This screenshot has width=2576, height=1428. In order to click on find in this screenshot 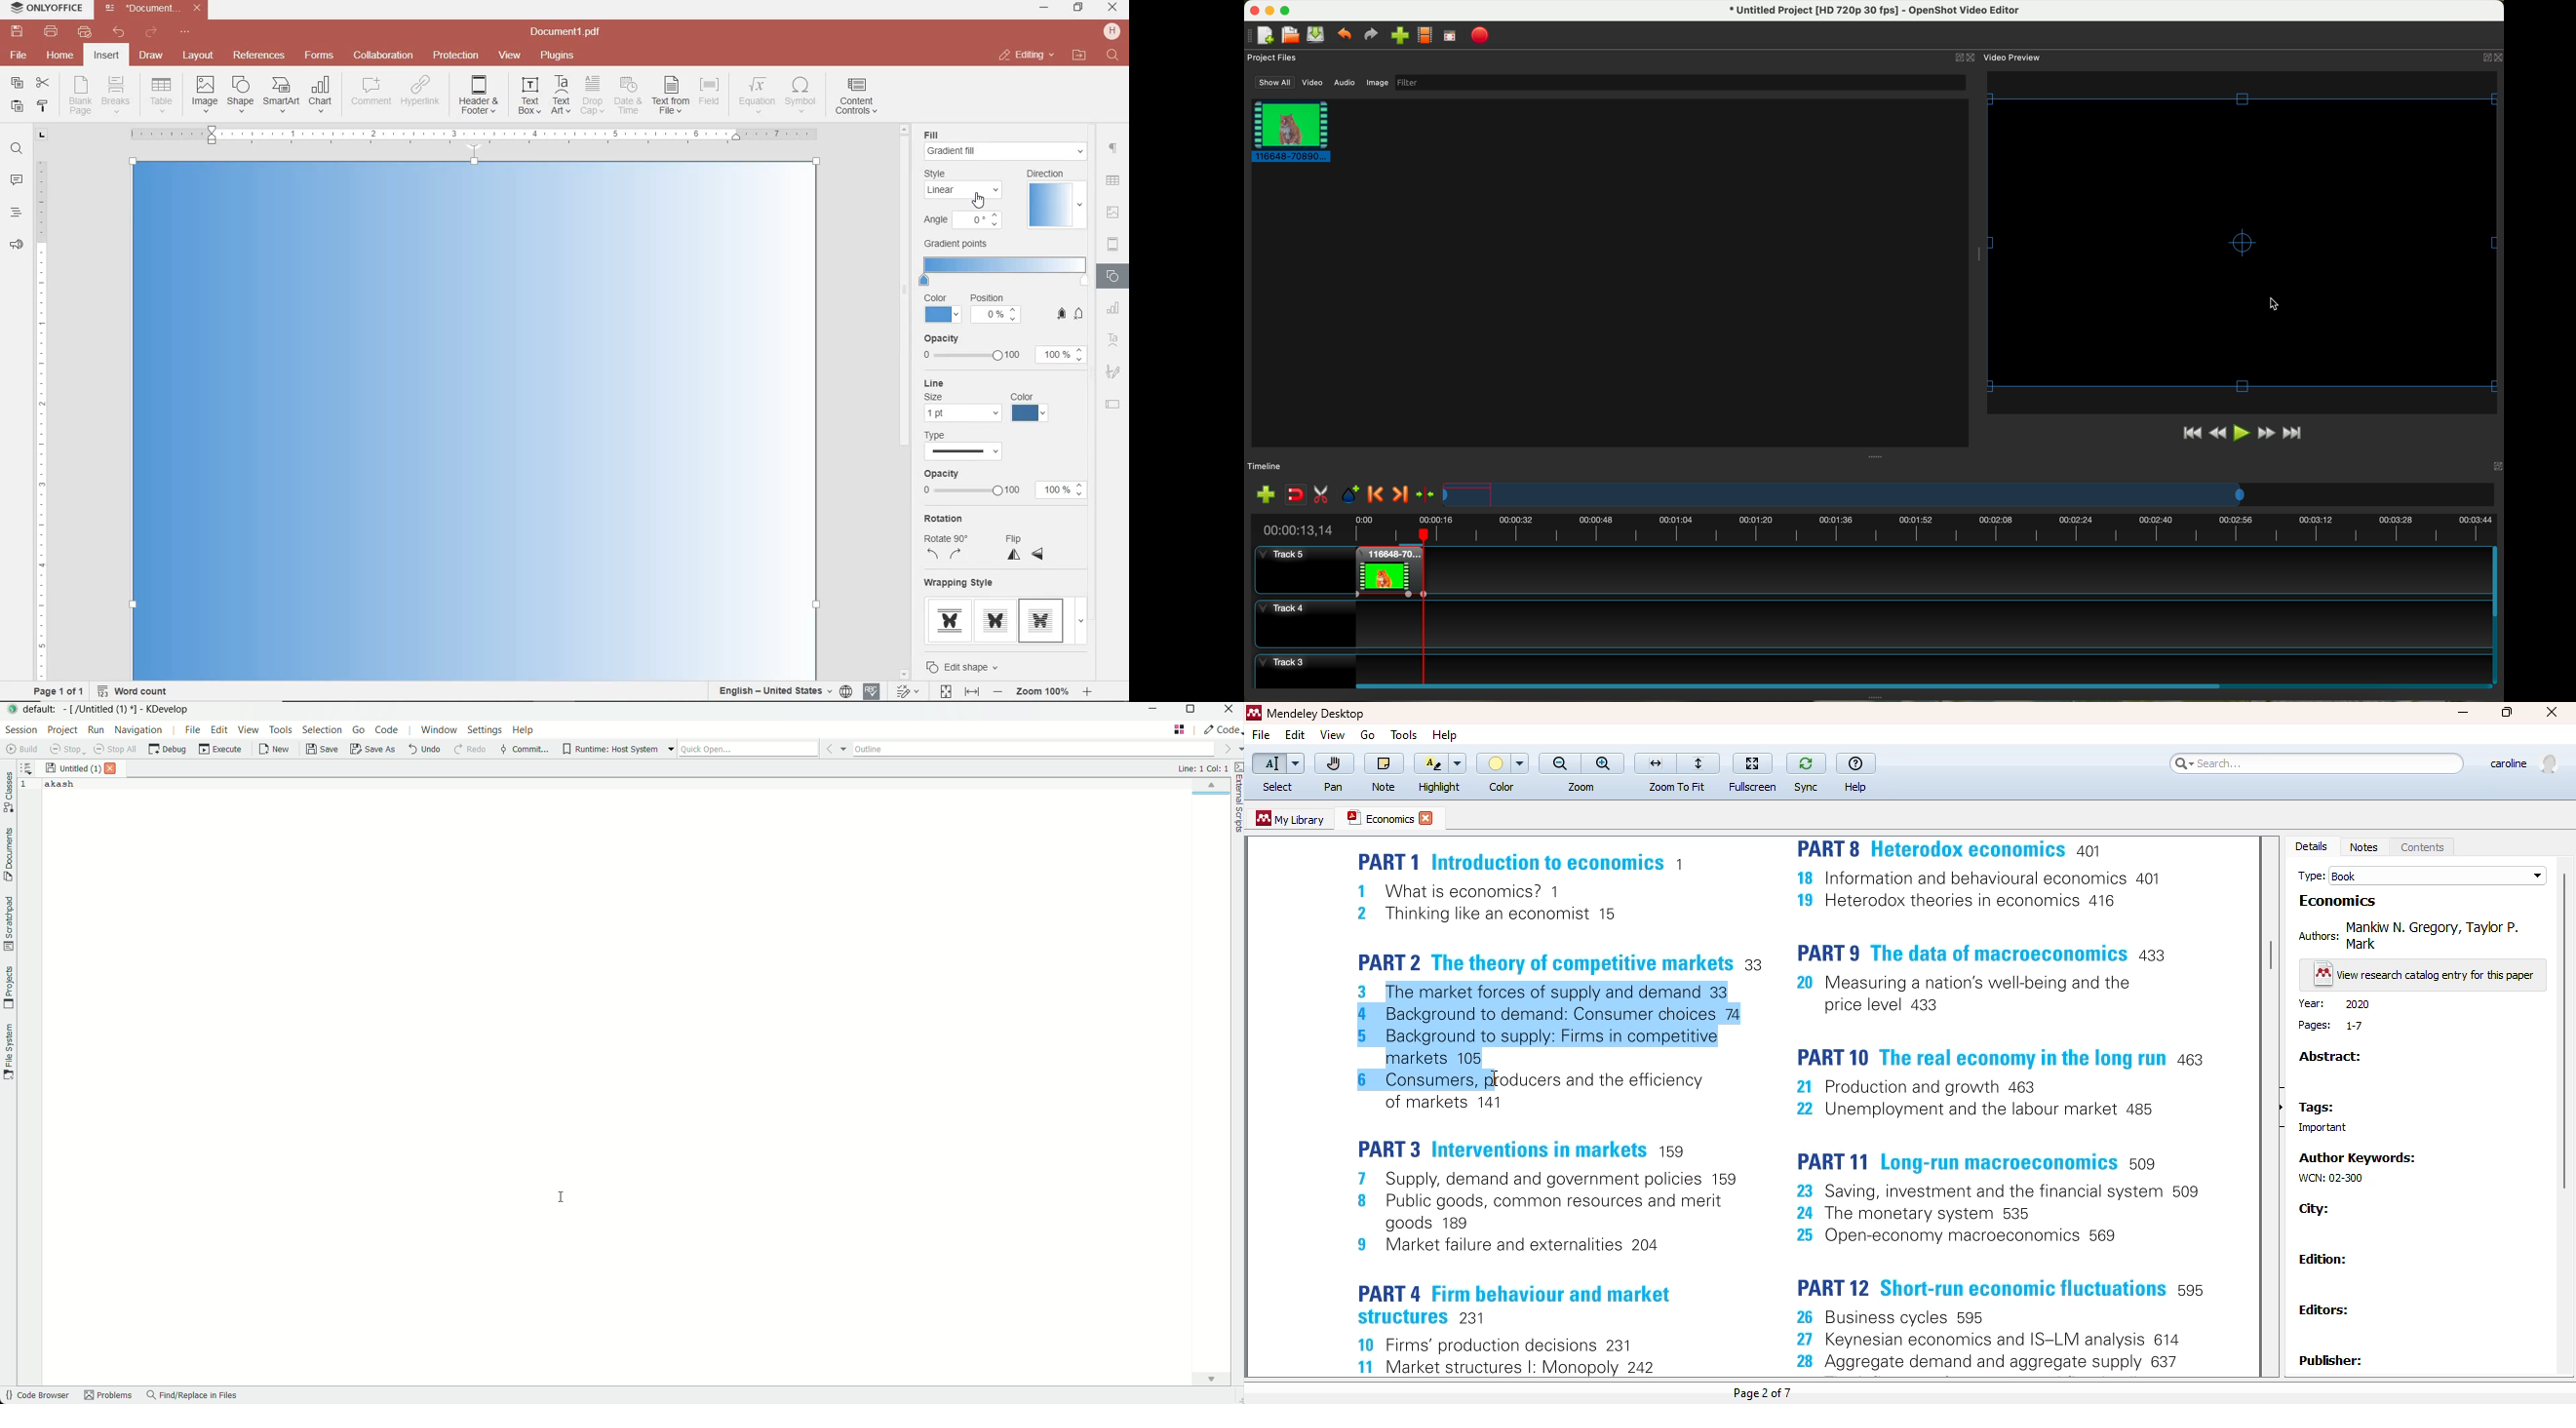, I will do `click(16, 147)`.